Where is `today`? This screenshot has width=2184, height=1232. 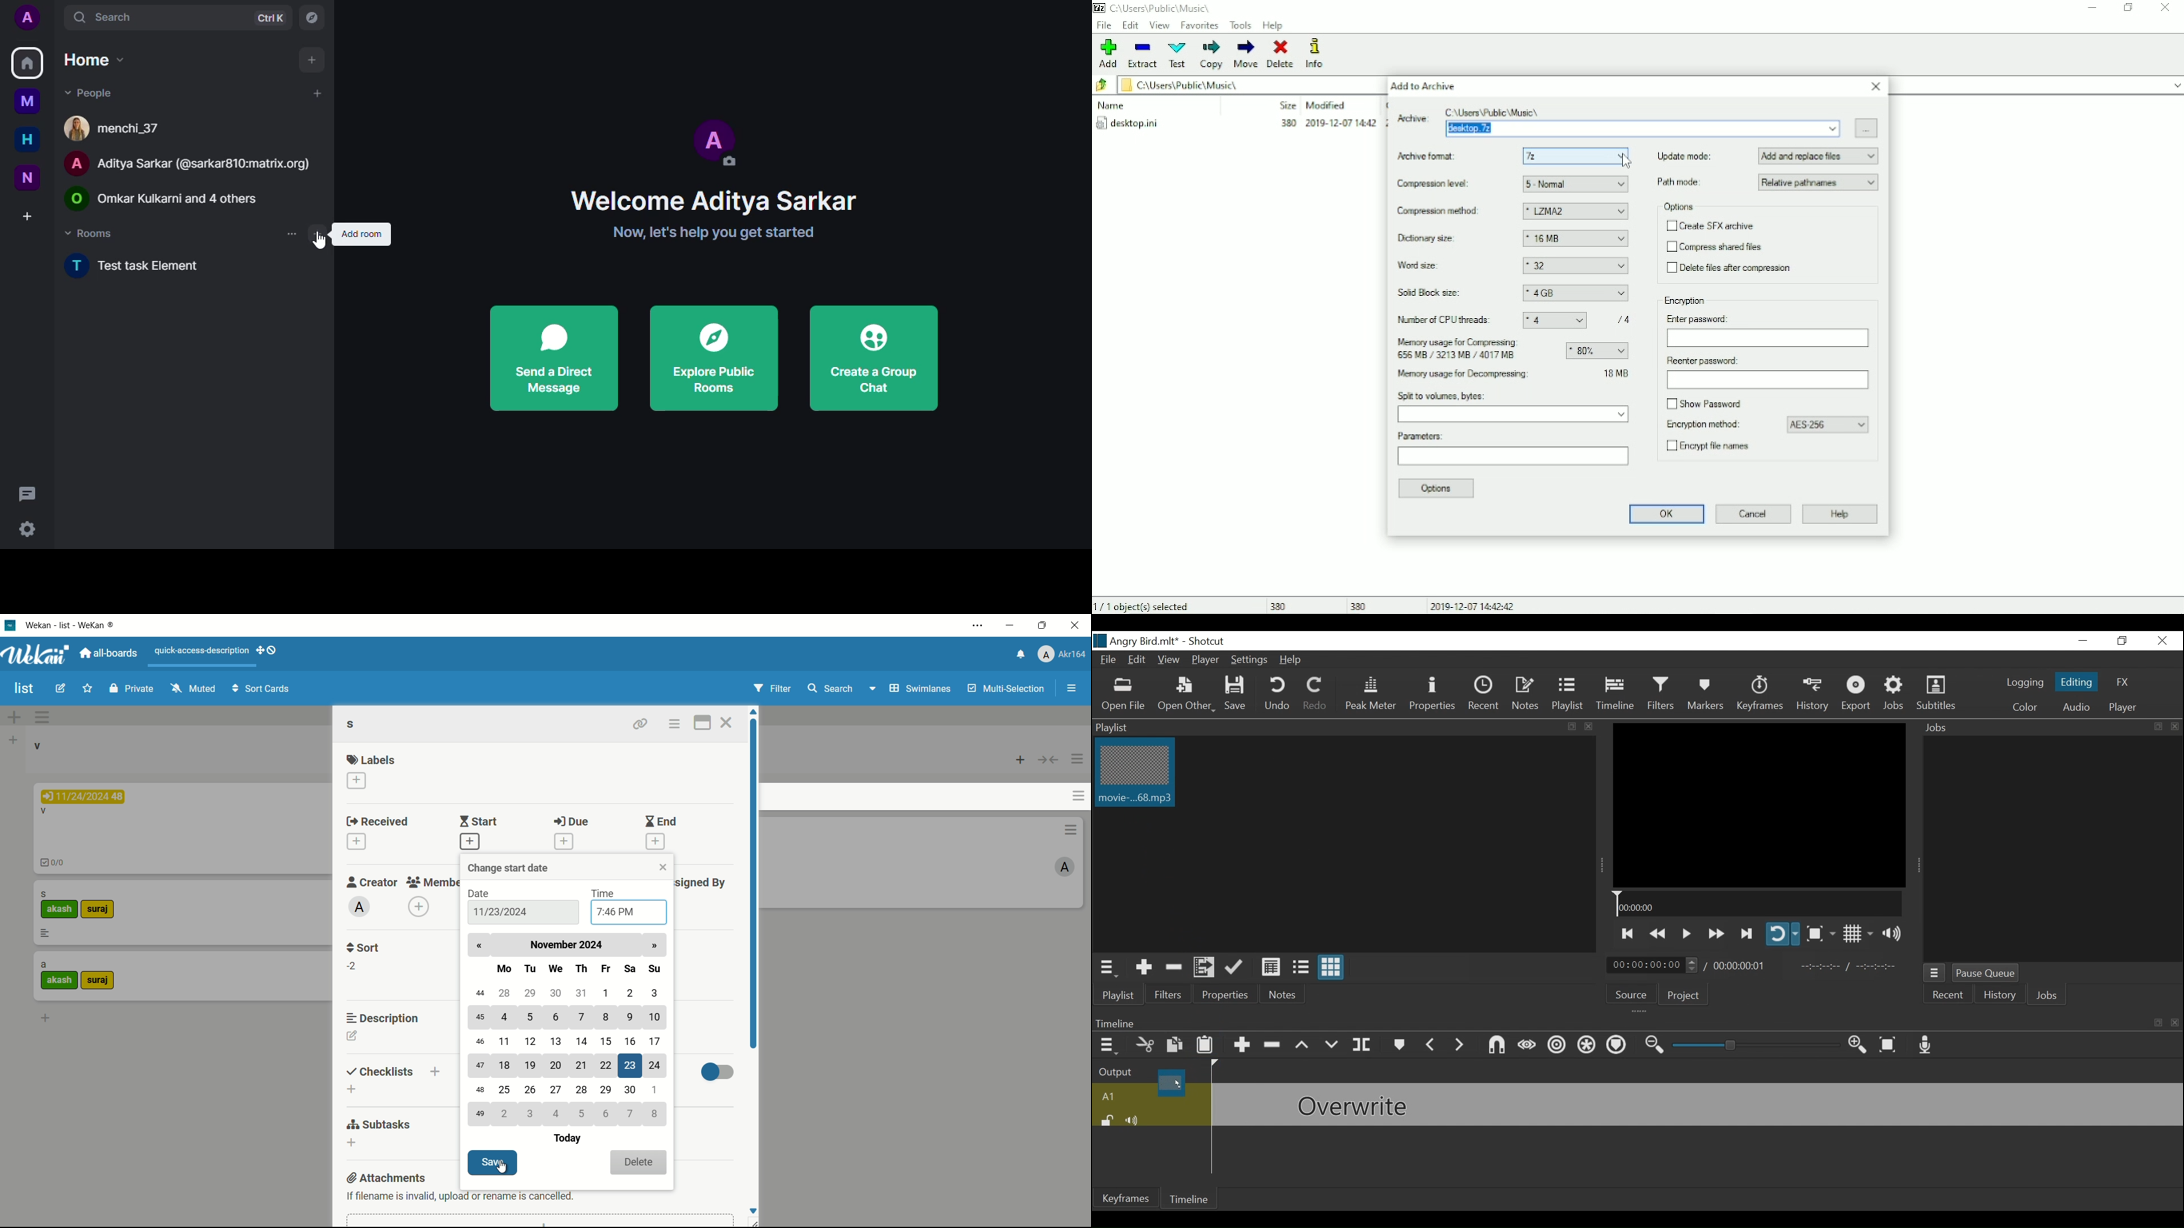
today is located at coordinates (566, 1139).